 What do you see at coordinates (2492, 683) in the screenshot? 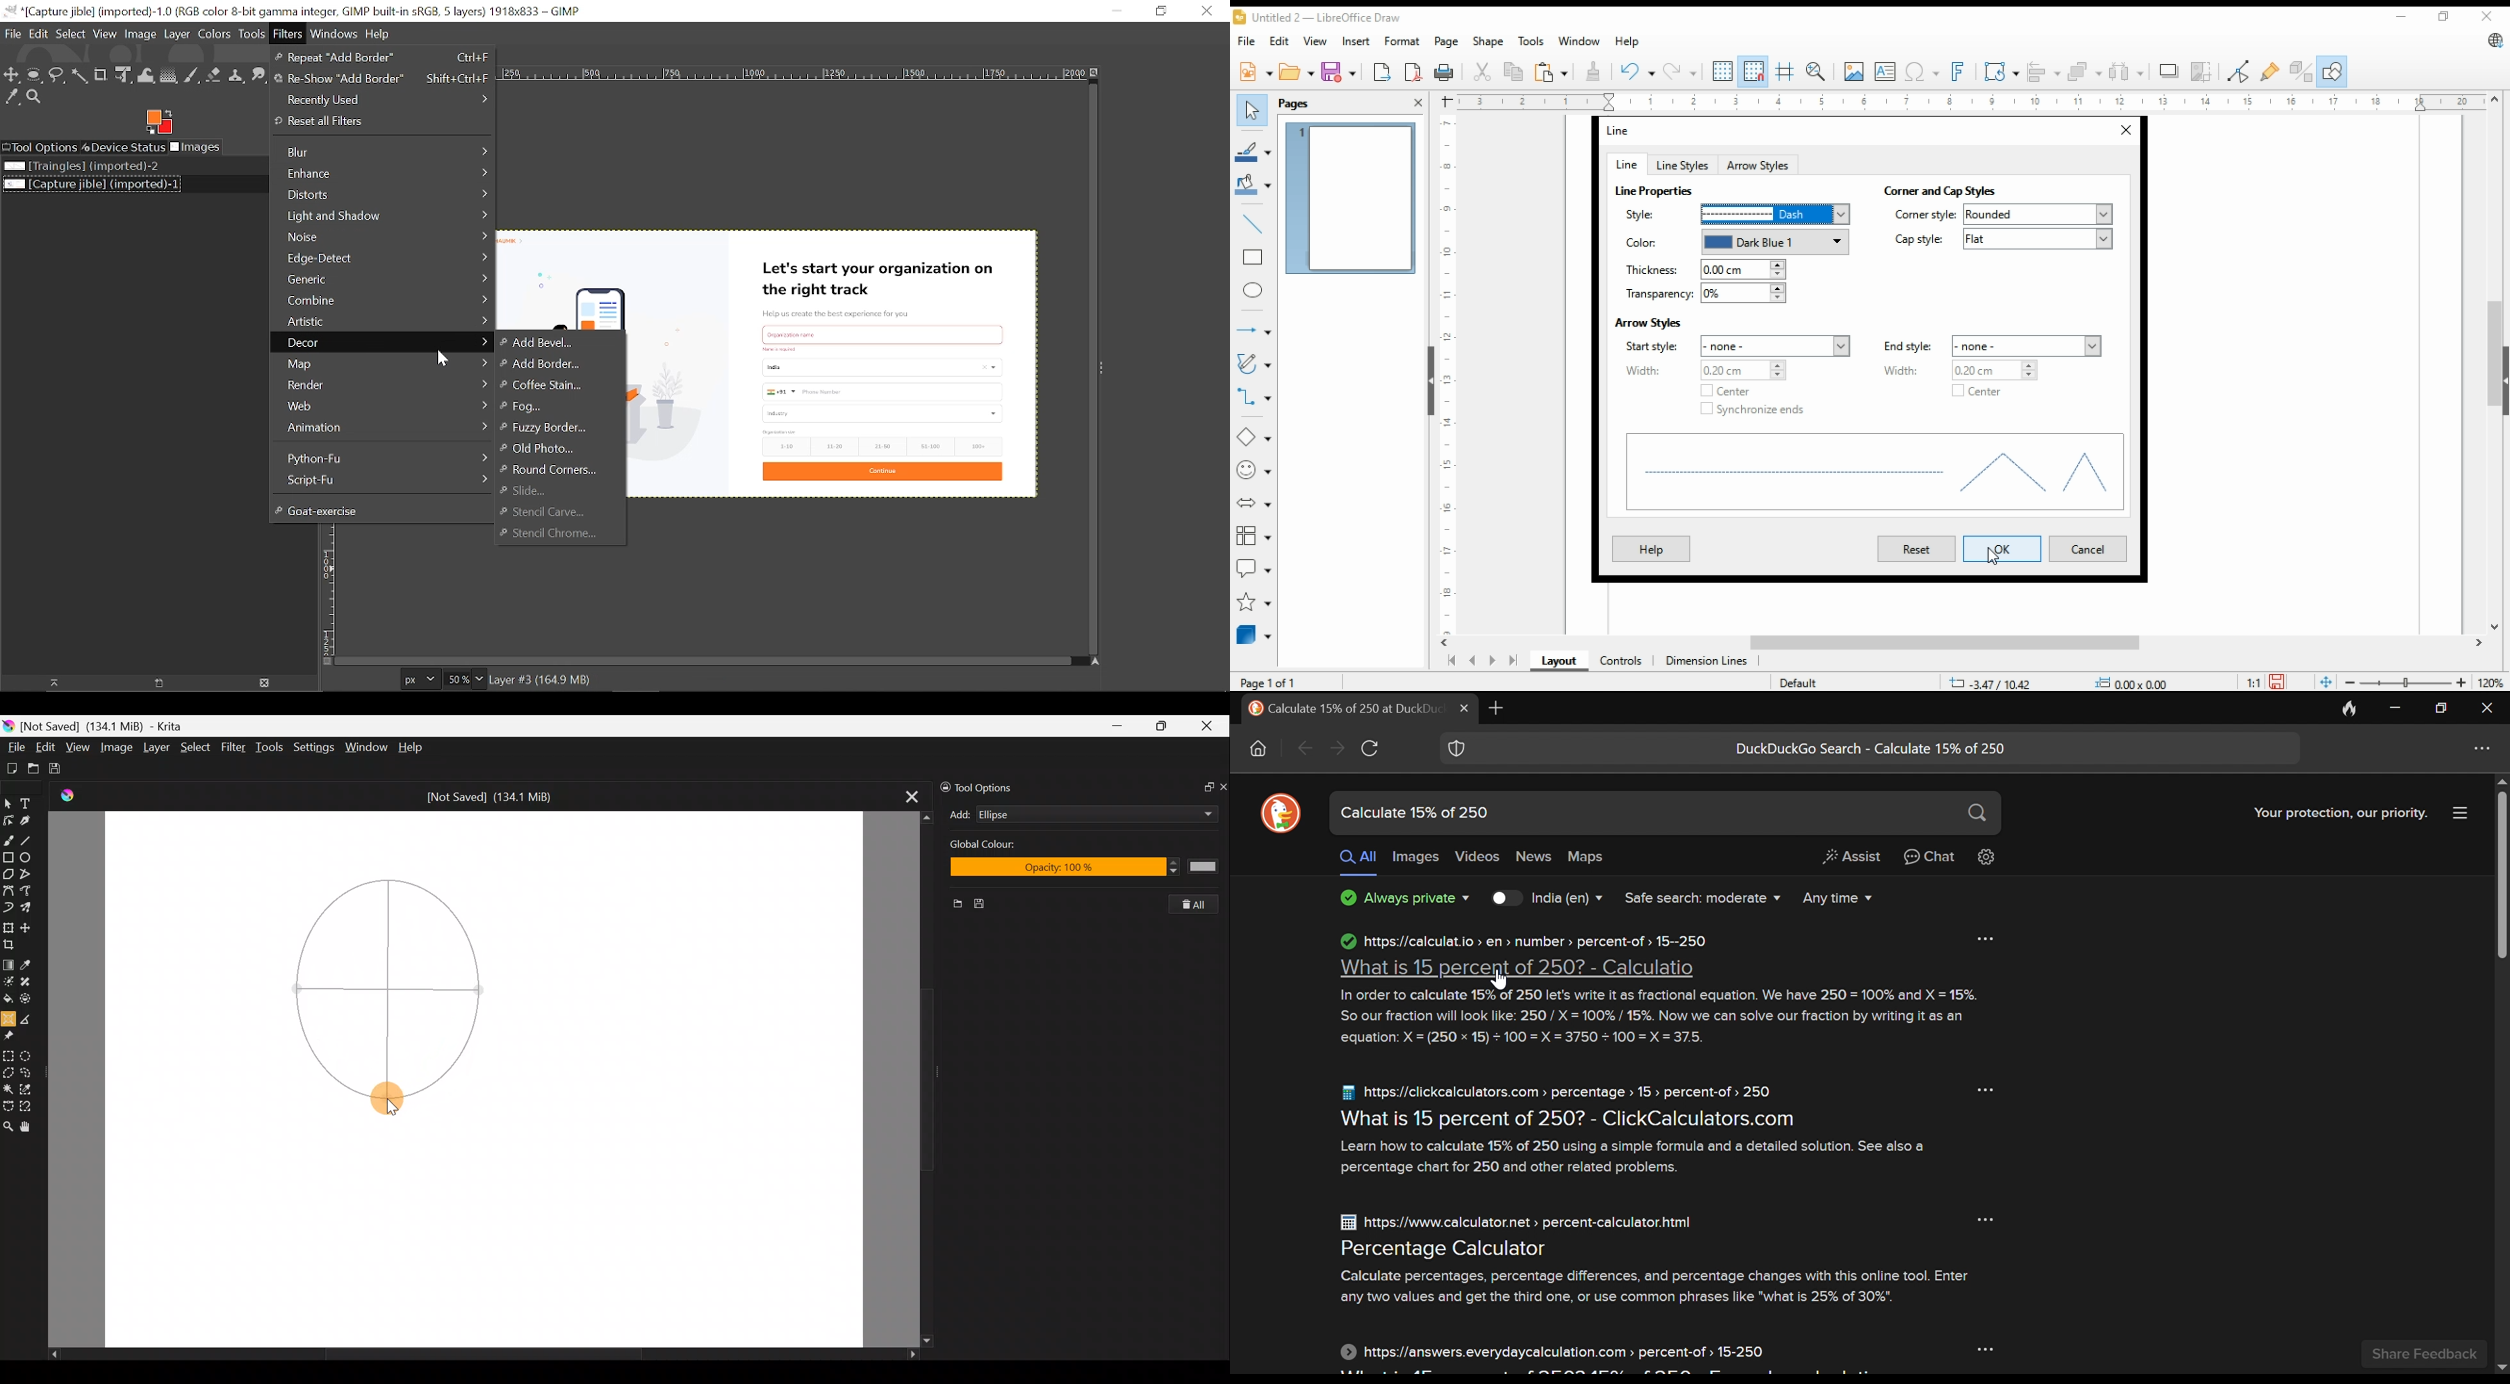
I see `zoom factor` at bounding box center [2492, 683].